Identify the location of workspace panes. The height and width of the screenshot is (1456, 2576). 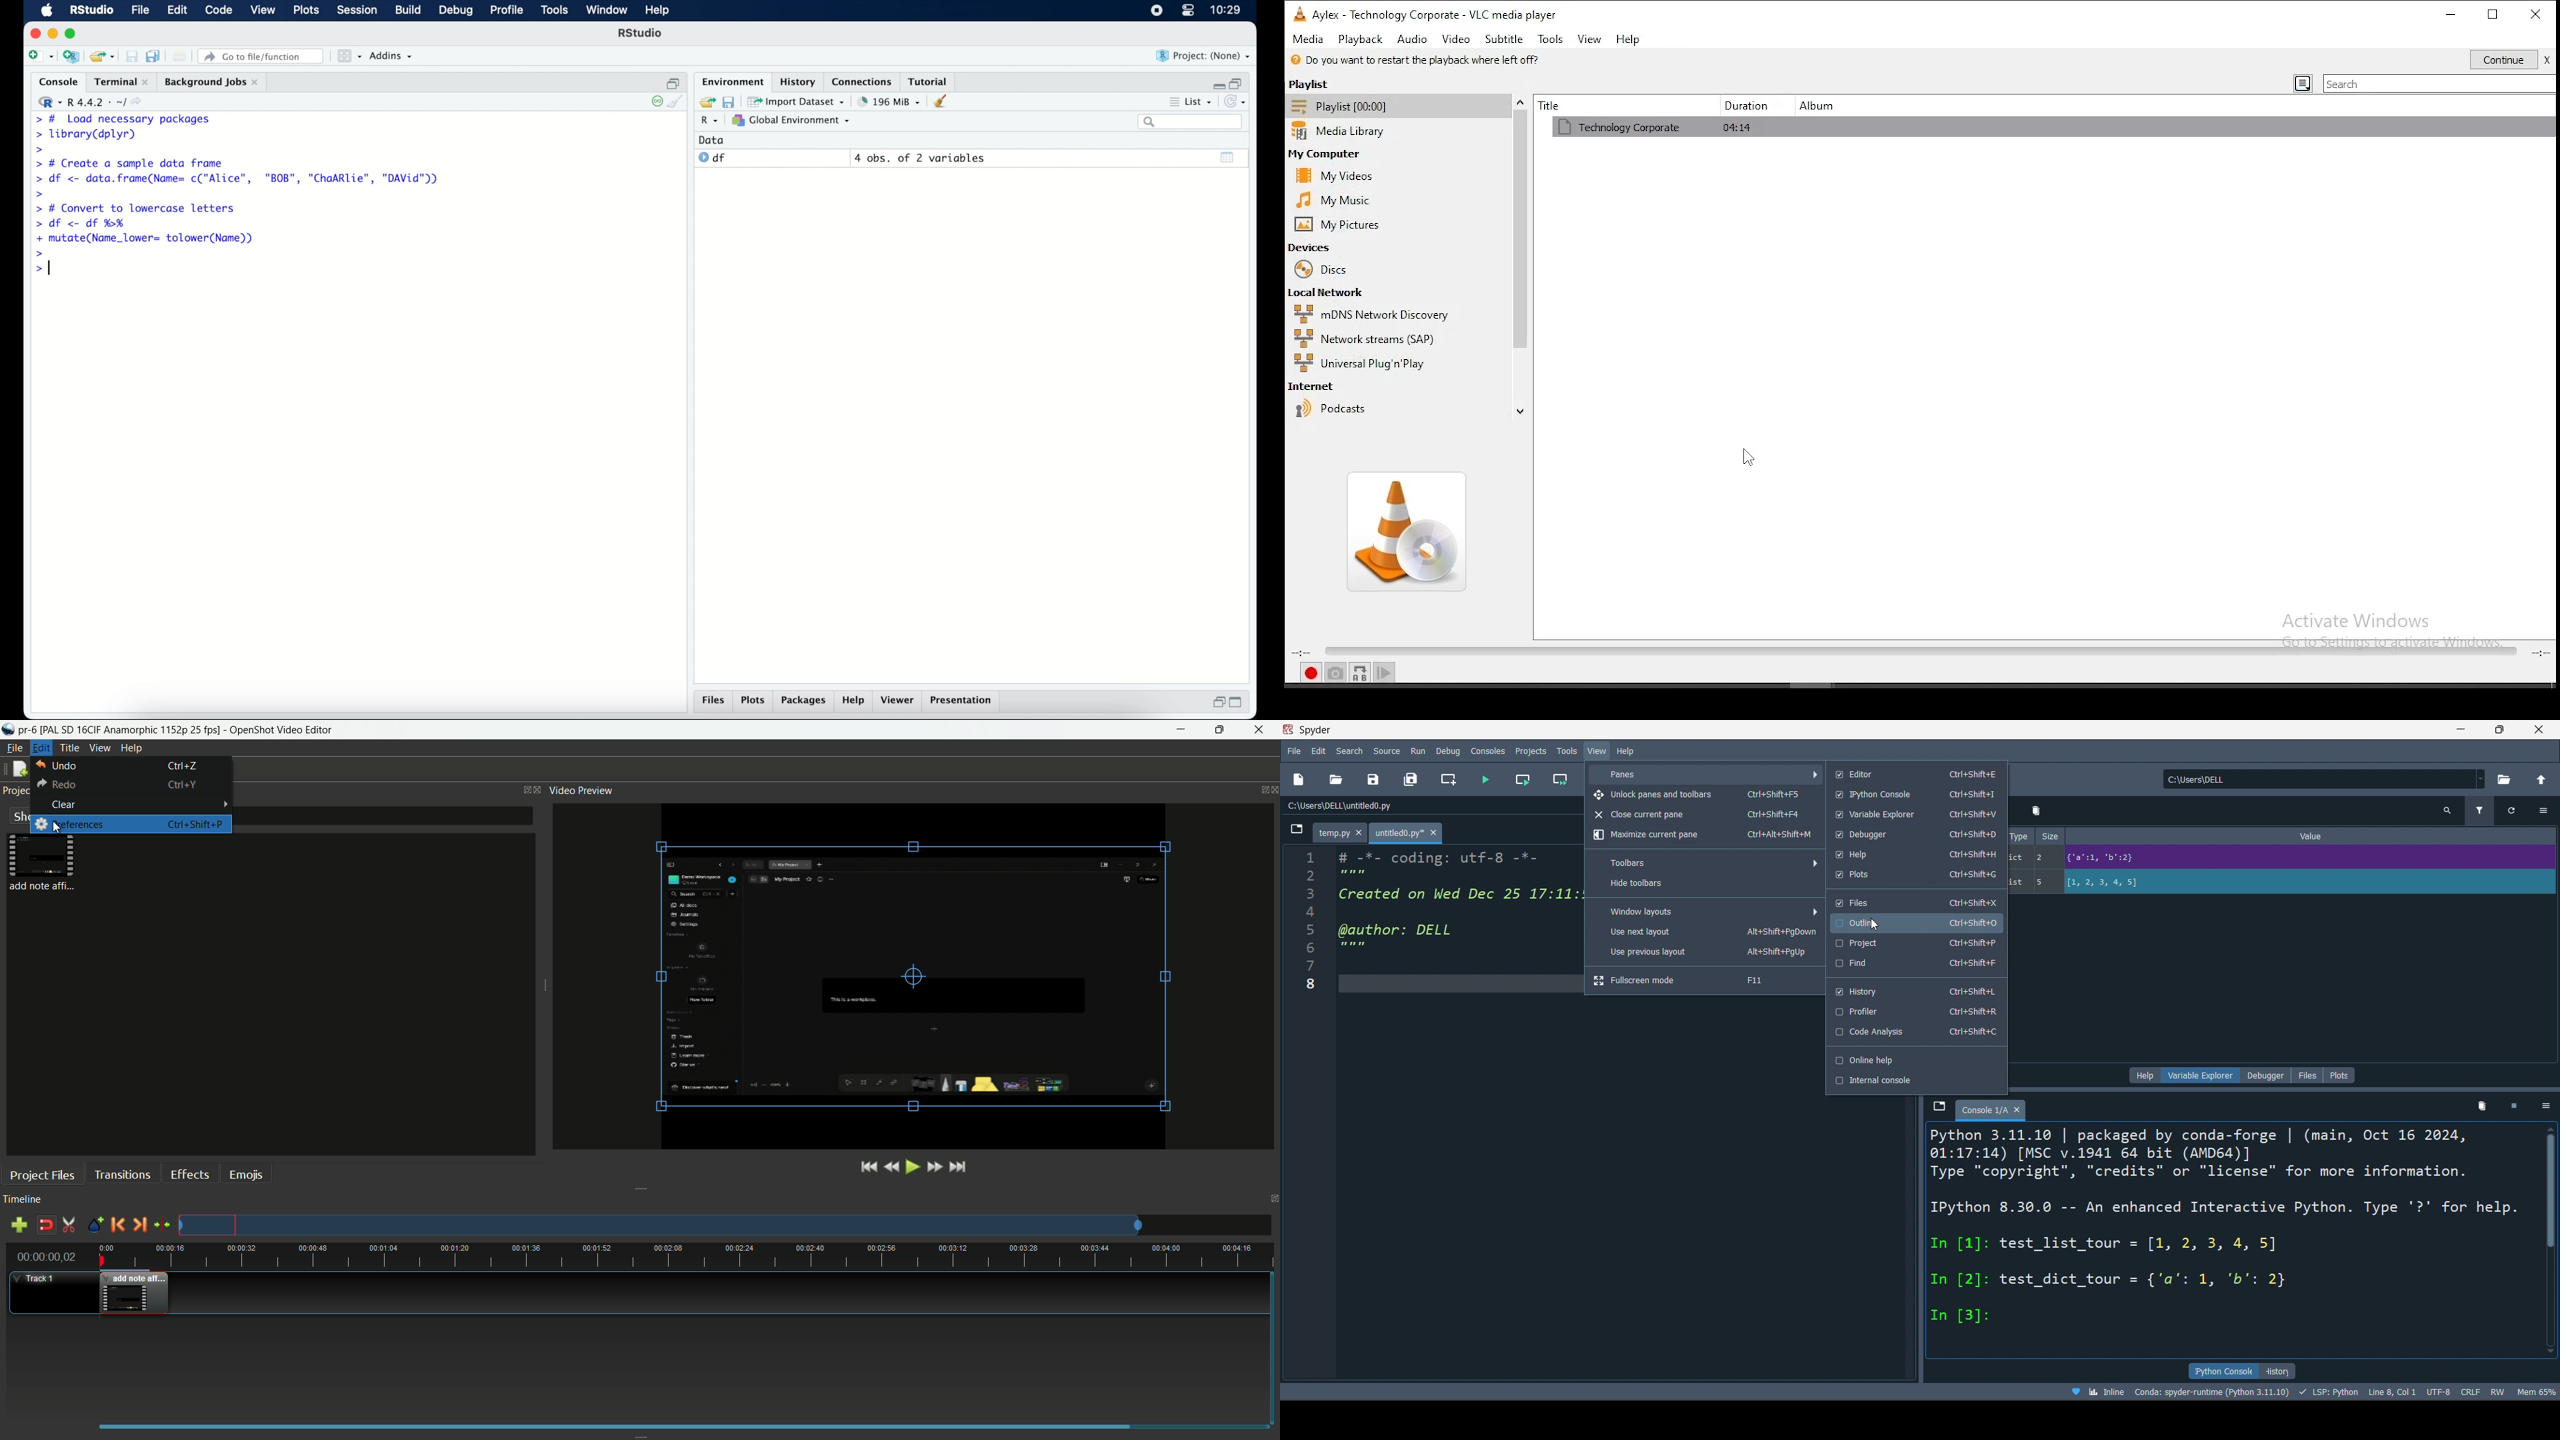
(348, 56).